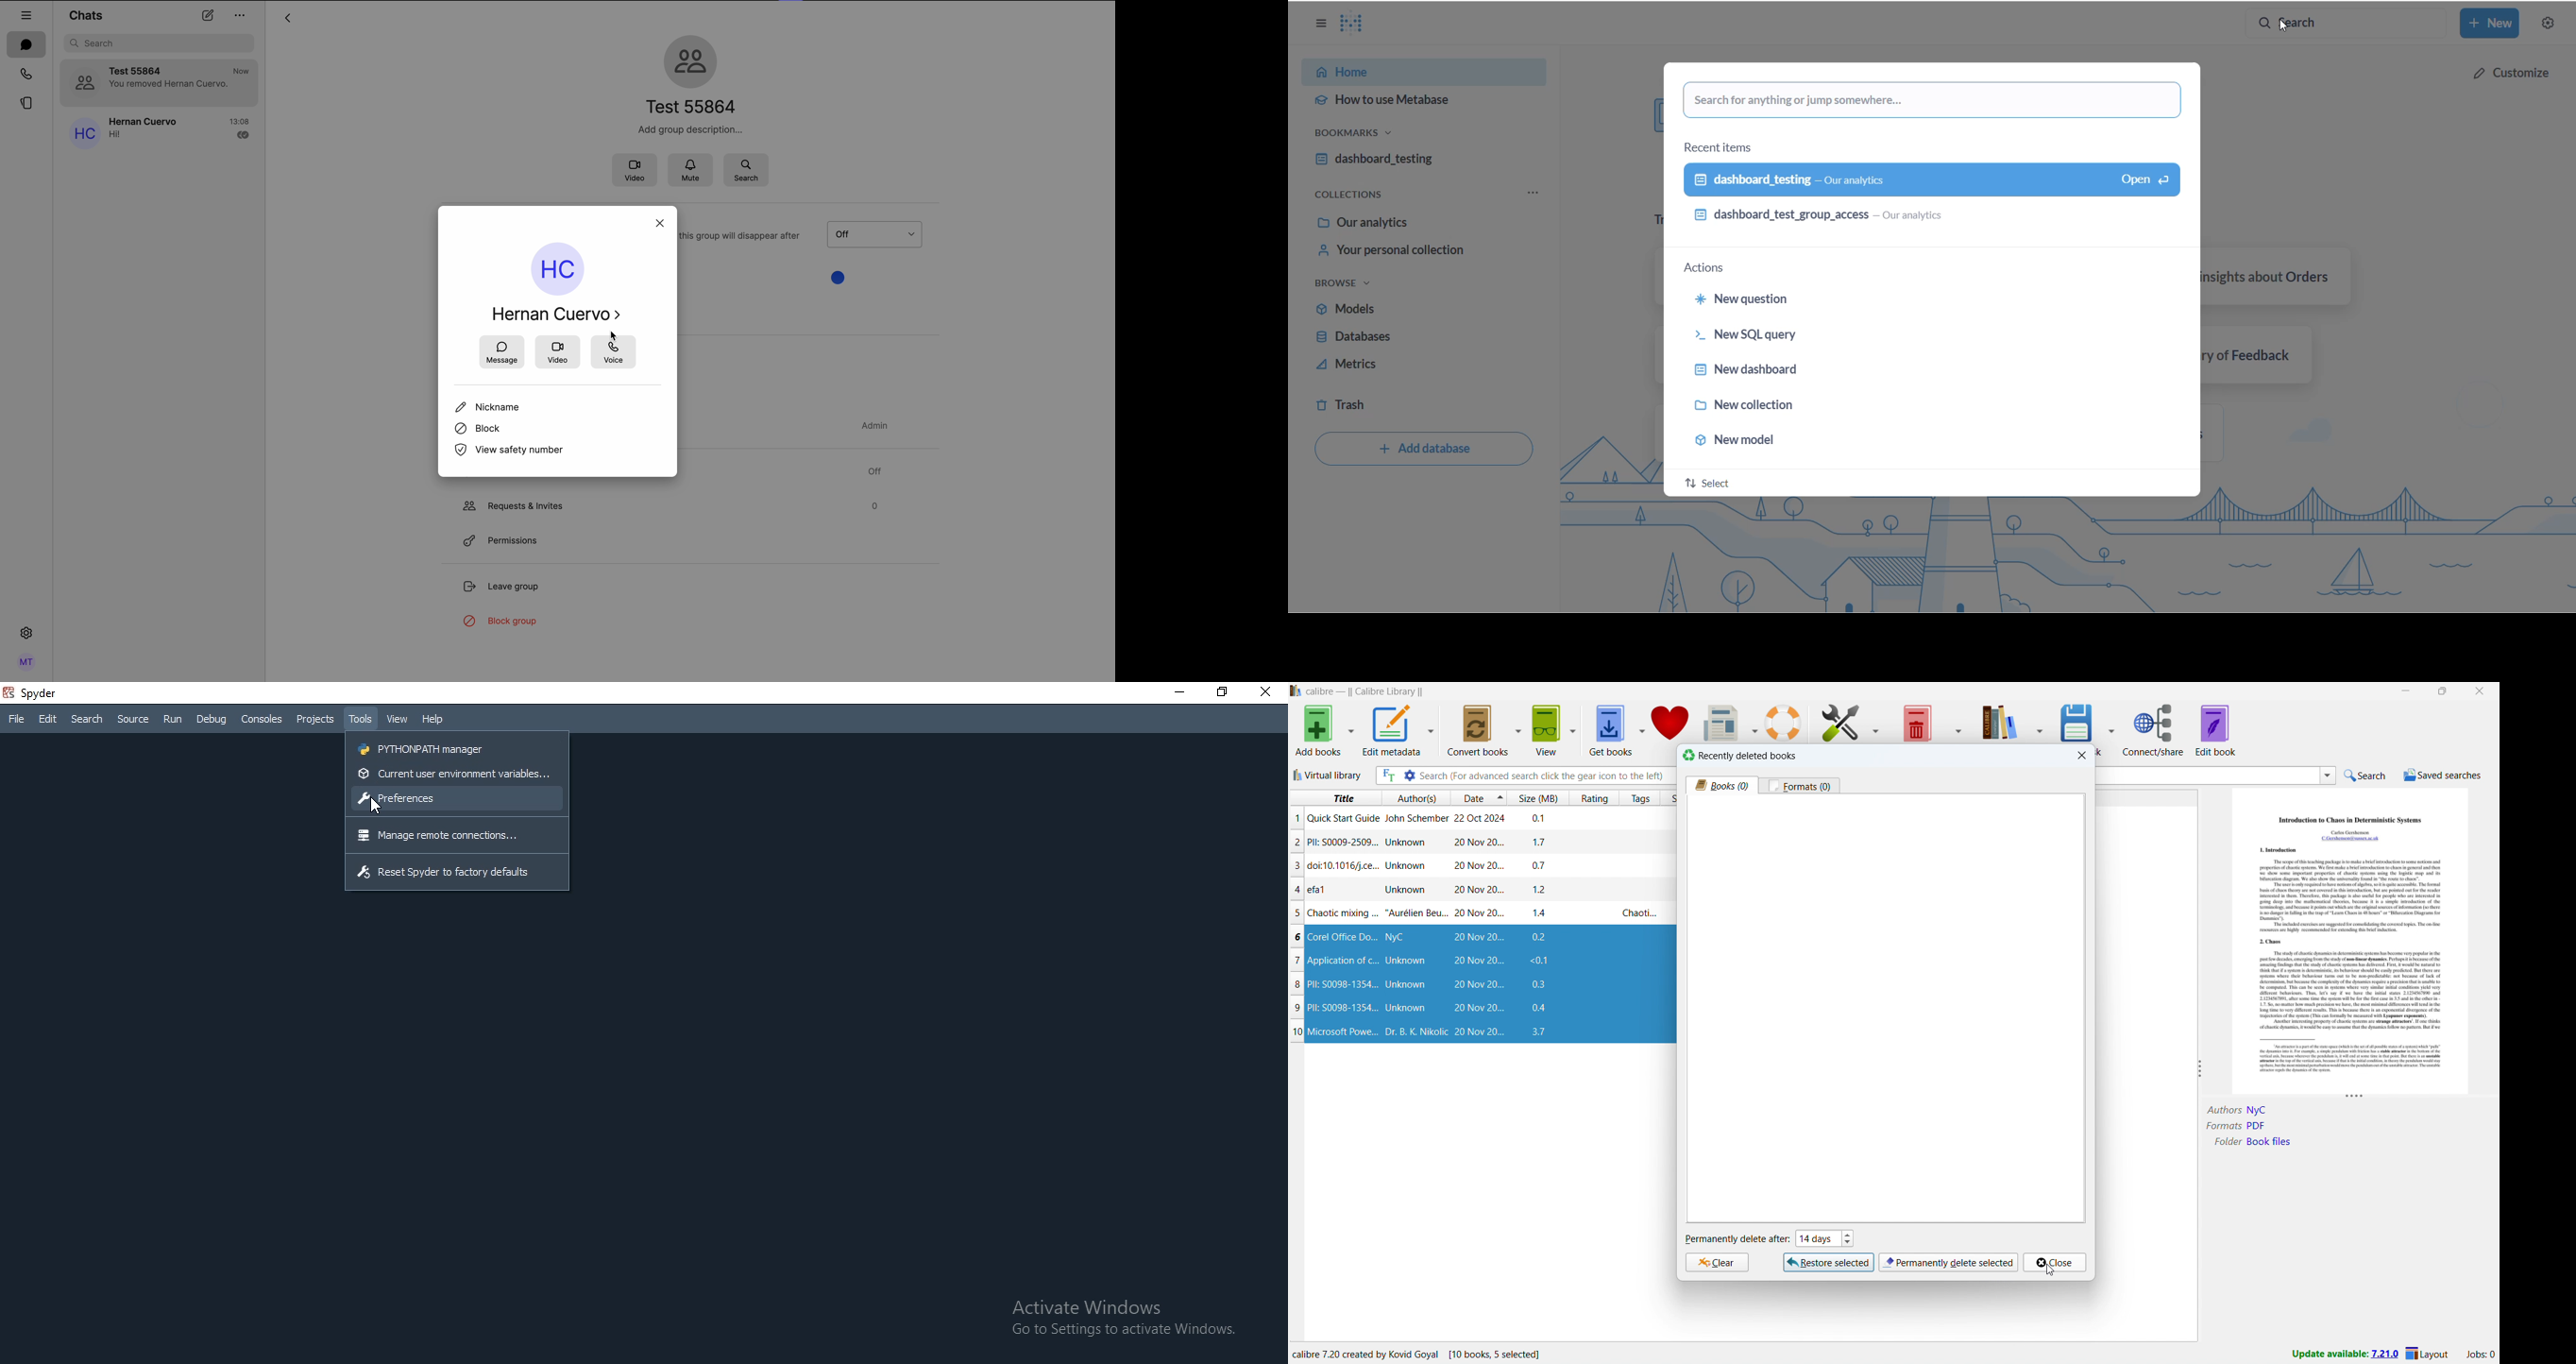 The image size is (2576, 1372). What do you see at coordinates (1750, 338) in the screenshot?
I see `new SQL query` at bounding box center [1750, 338].